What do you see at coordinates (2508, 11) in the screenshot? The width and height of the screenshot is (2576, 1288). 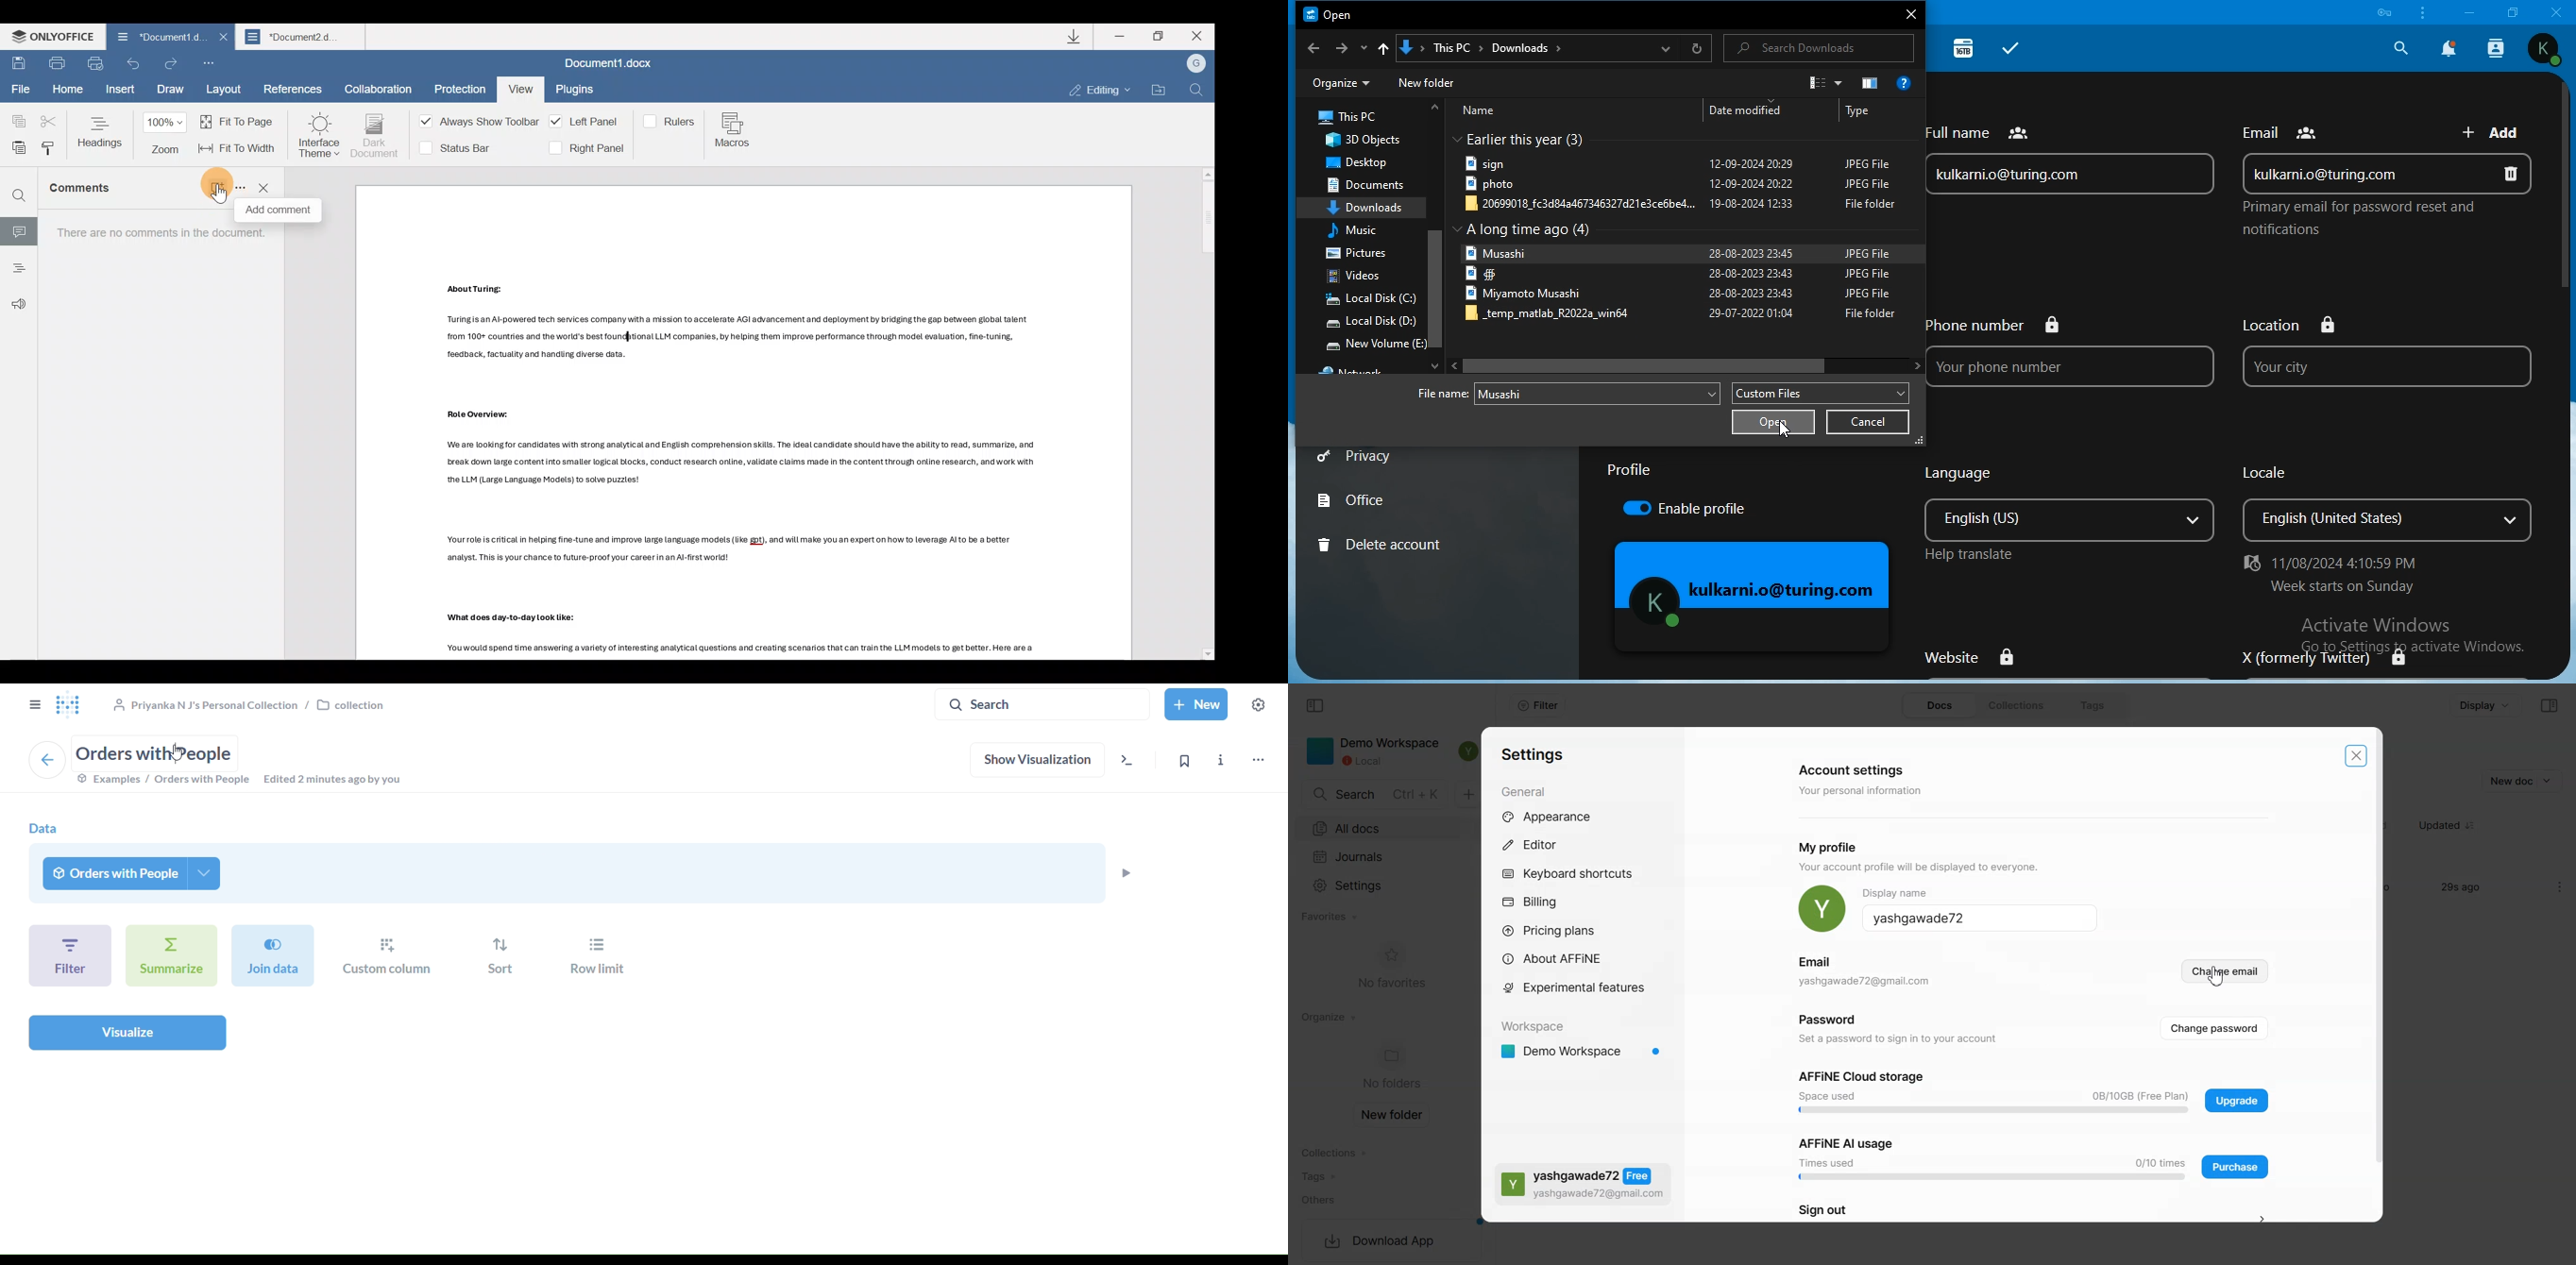 I see `restore window` at bounding box center [2508, 11].